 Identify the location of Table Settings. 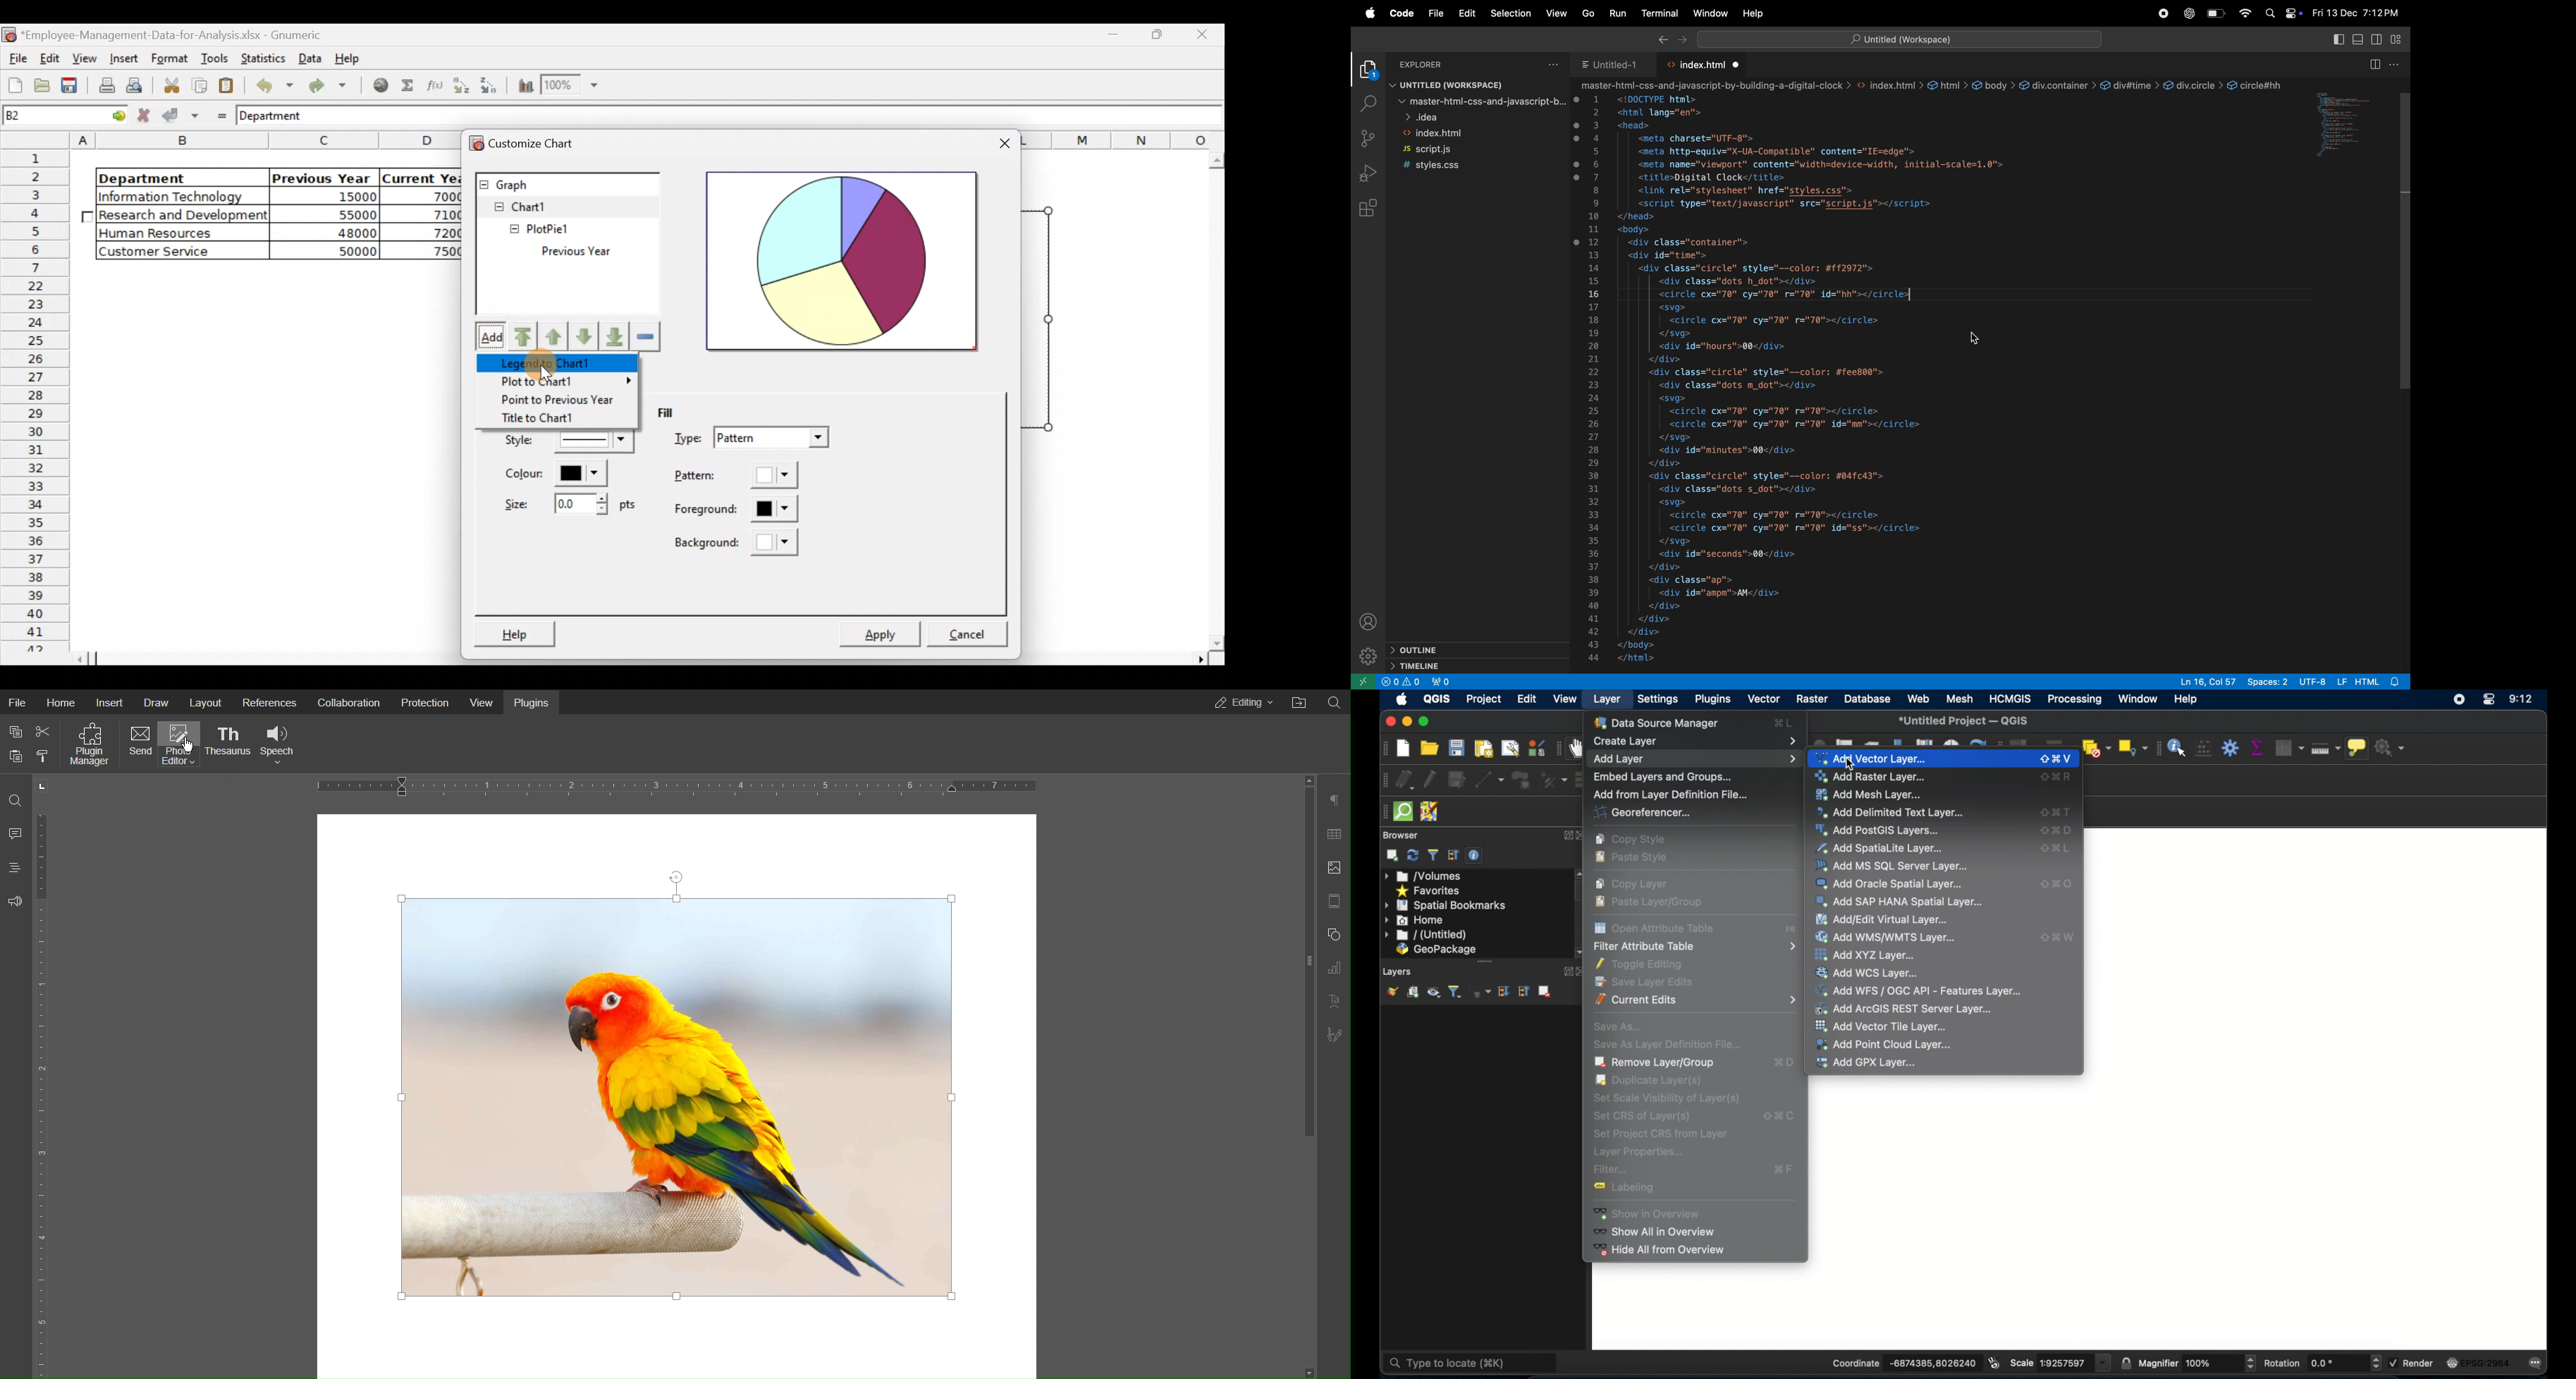
(1333, 834).